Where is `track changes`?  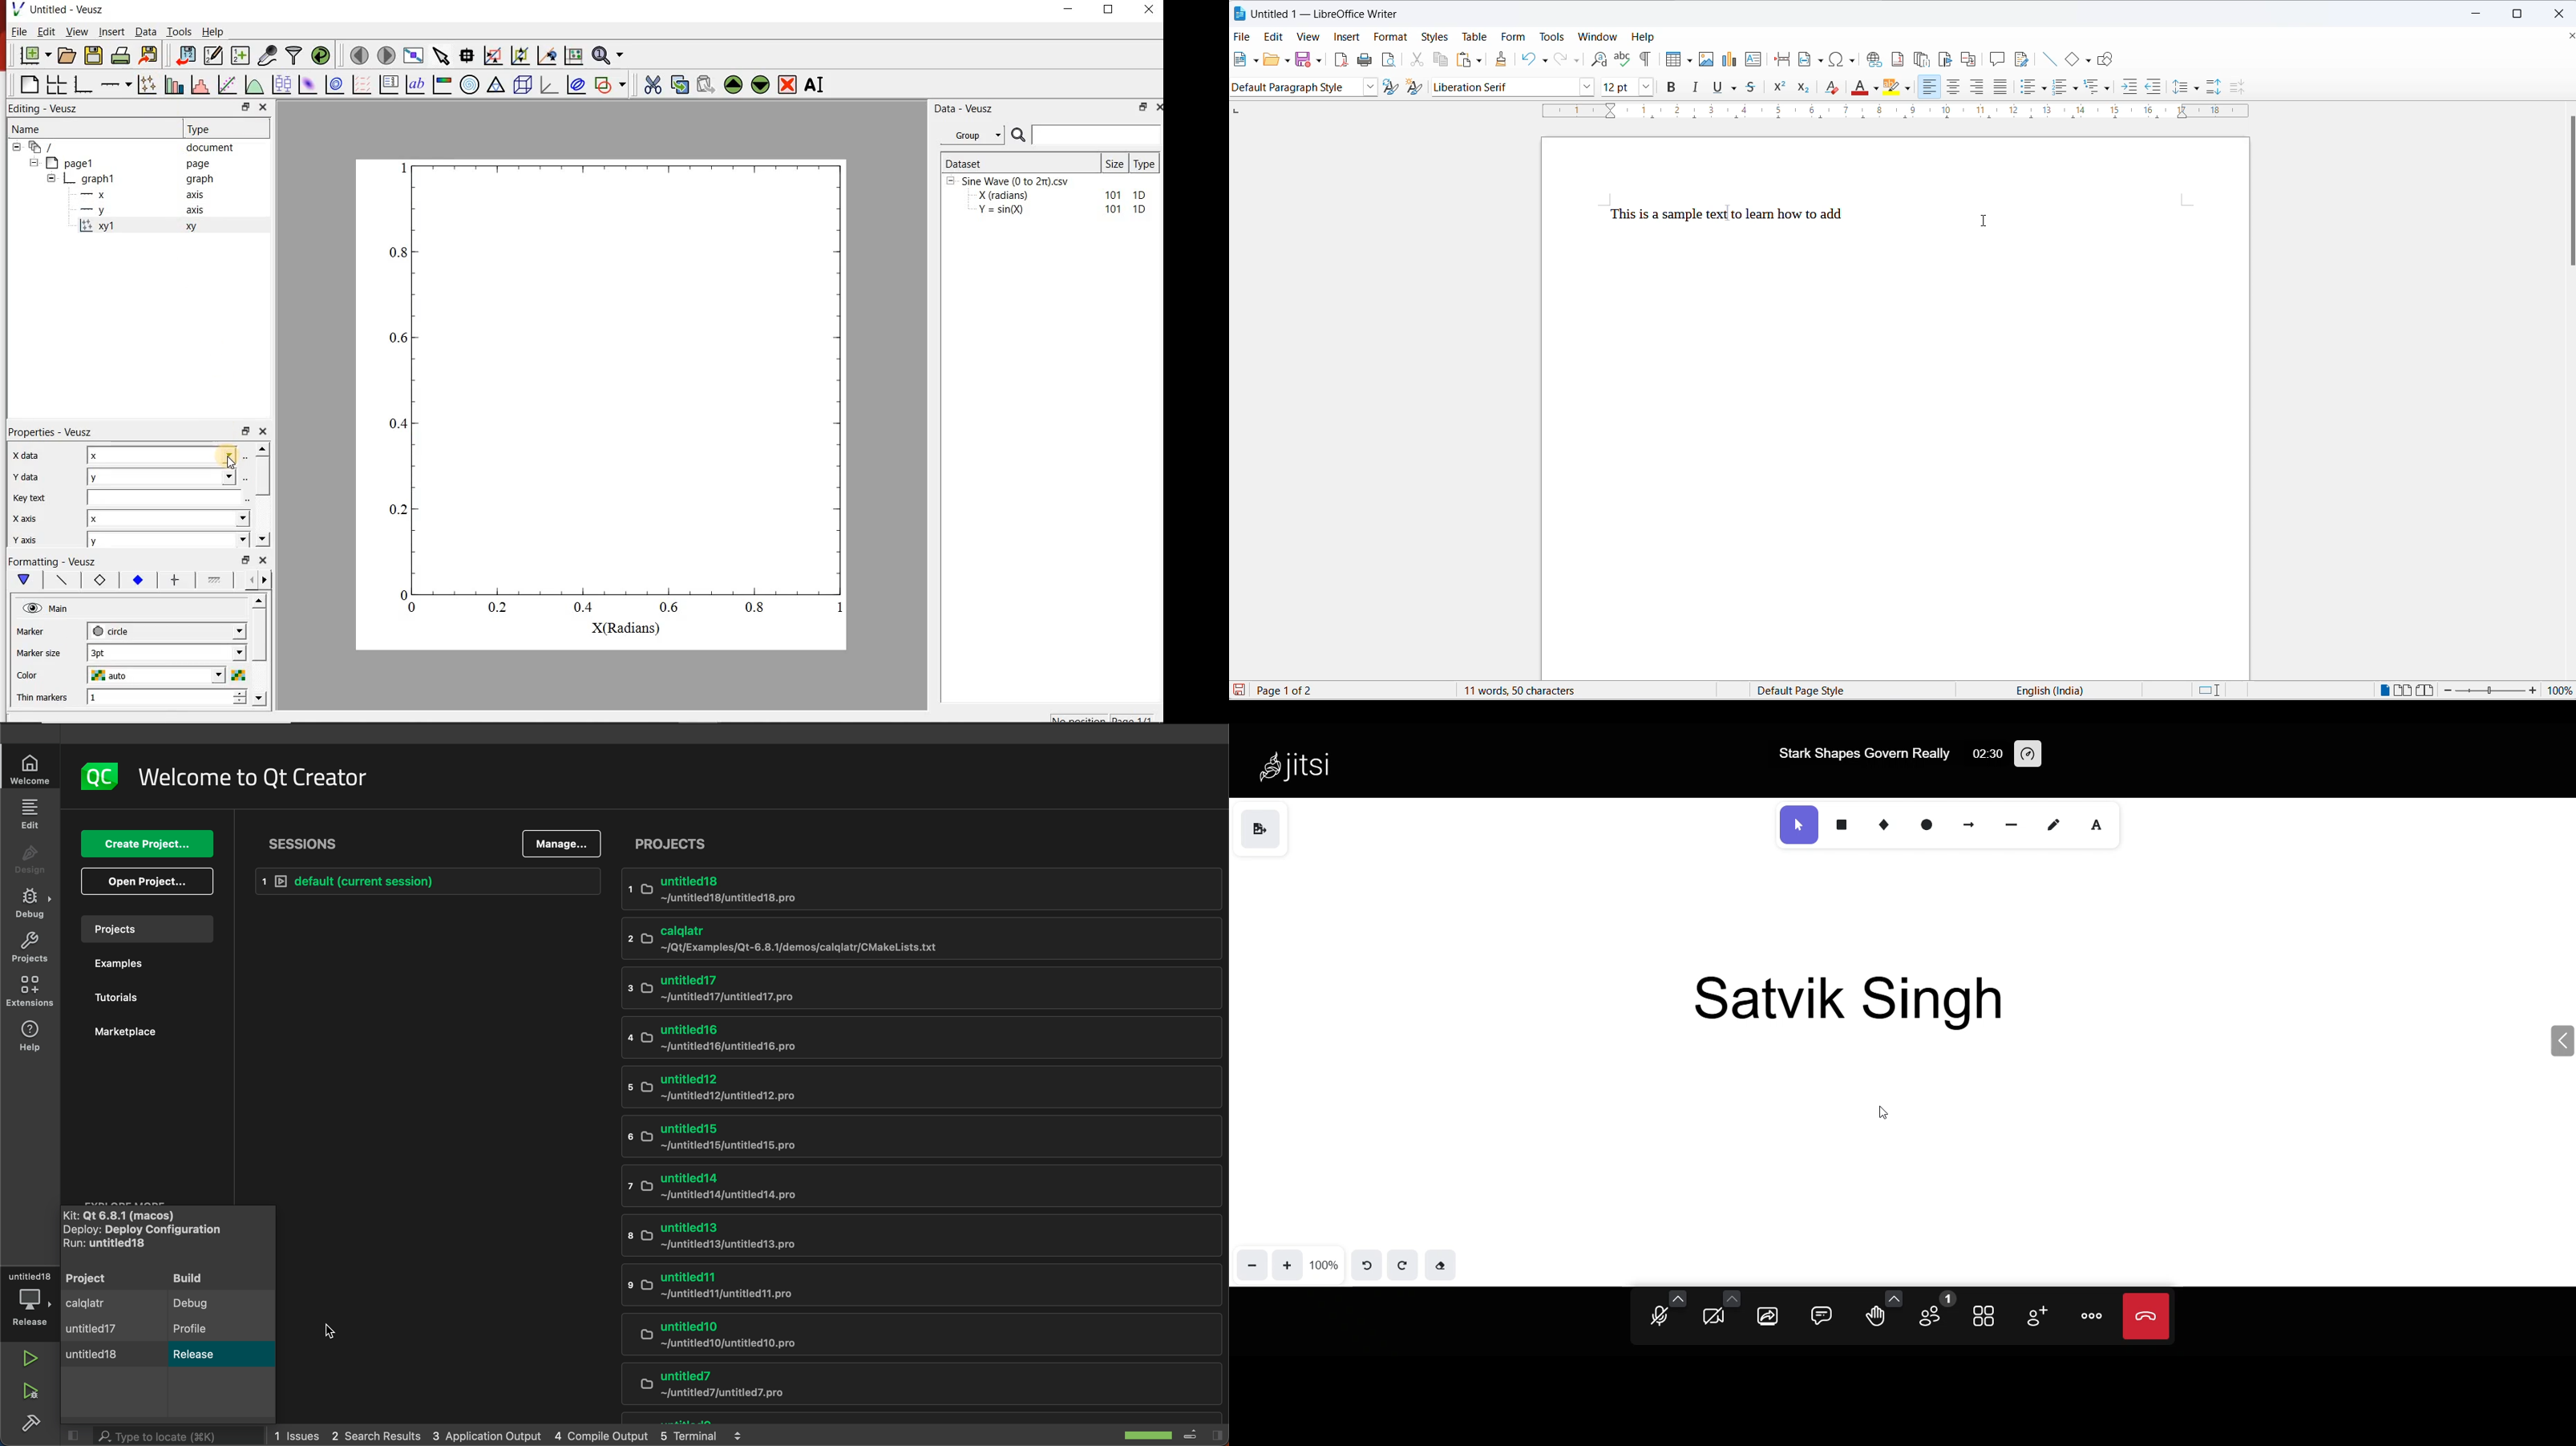 track changes is located at coordinates (2023, 61).